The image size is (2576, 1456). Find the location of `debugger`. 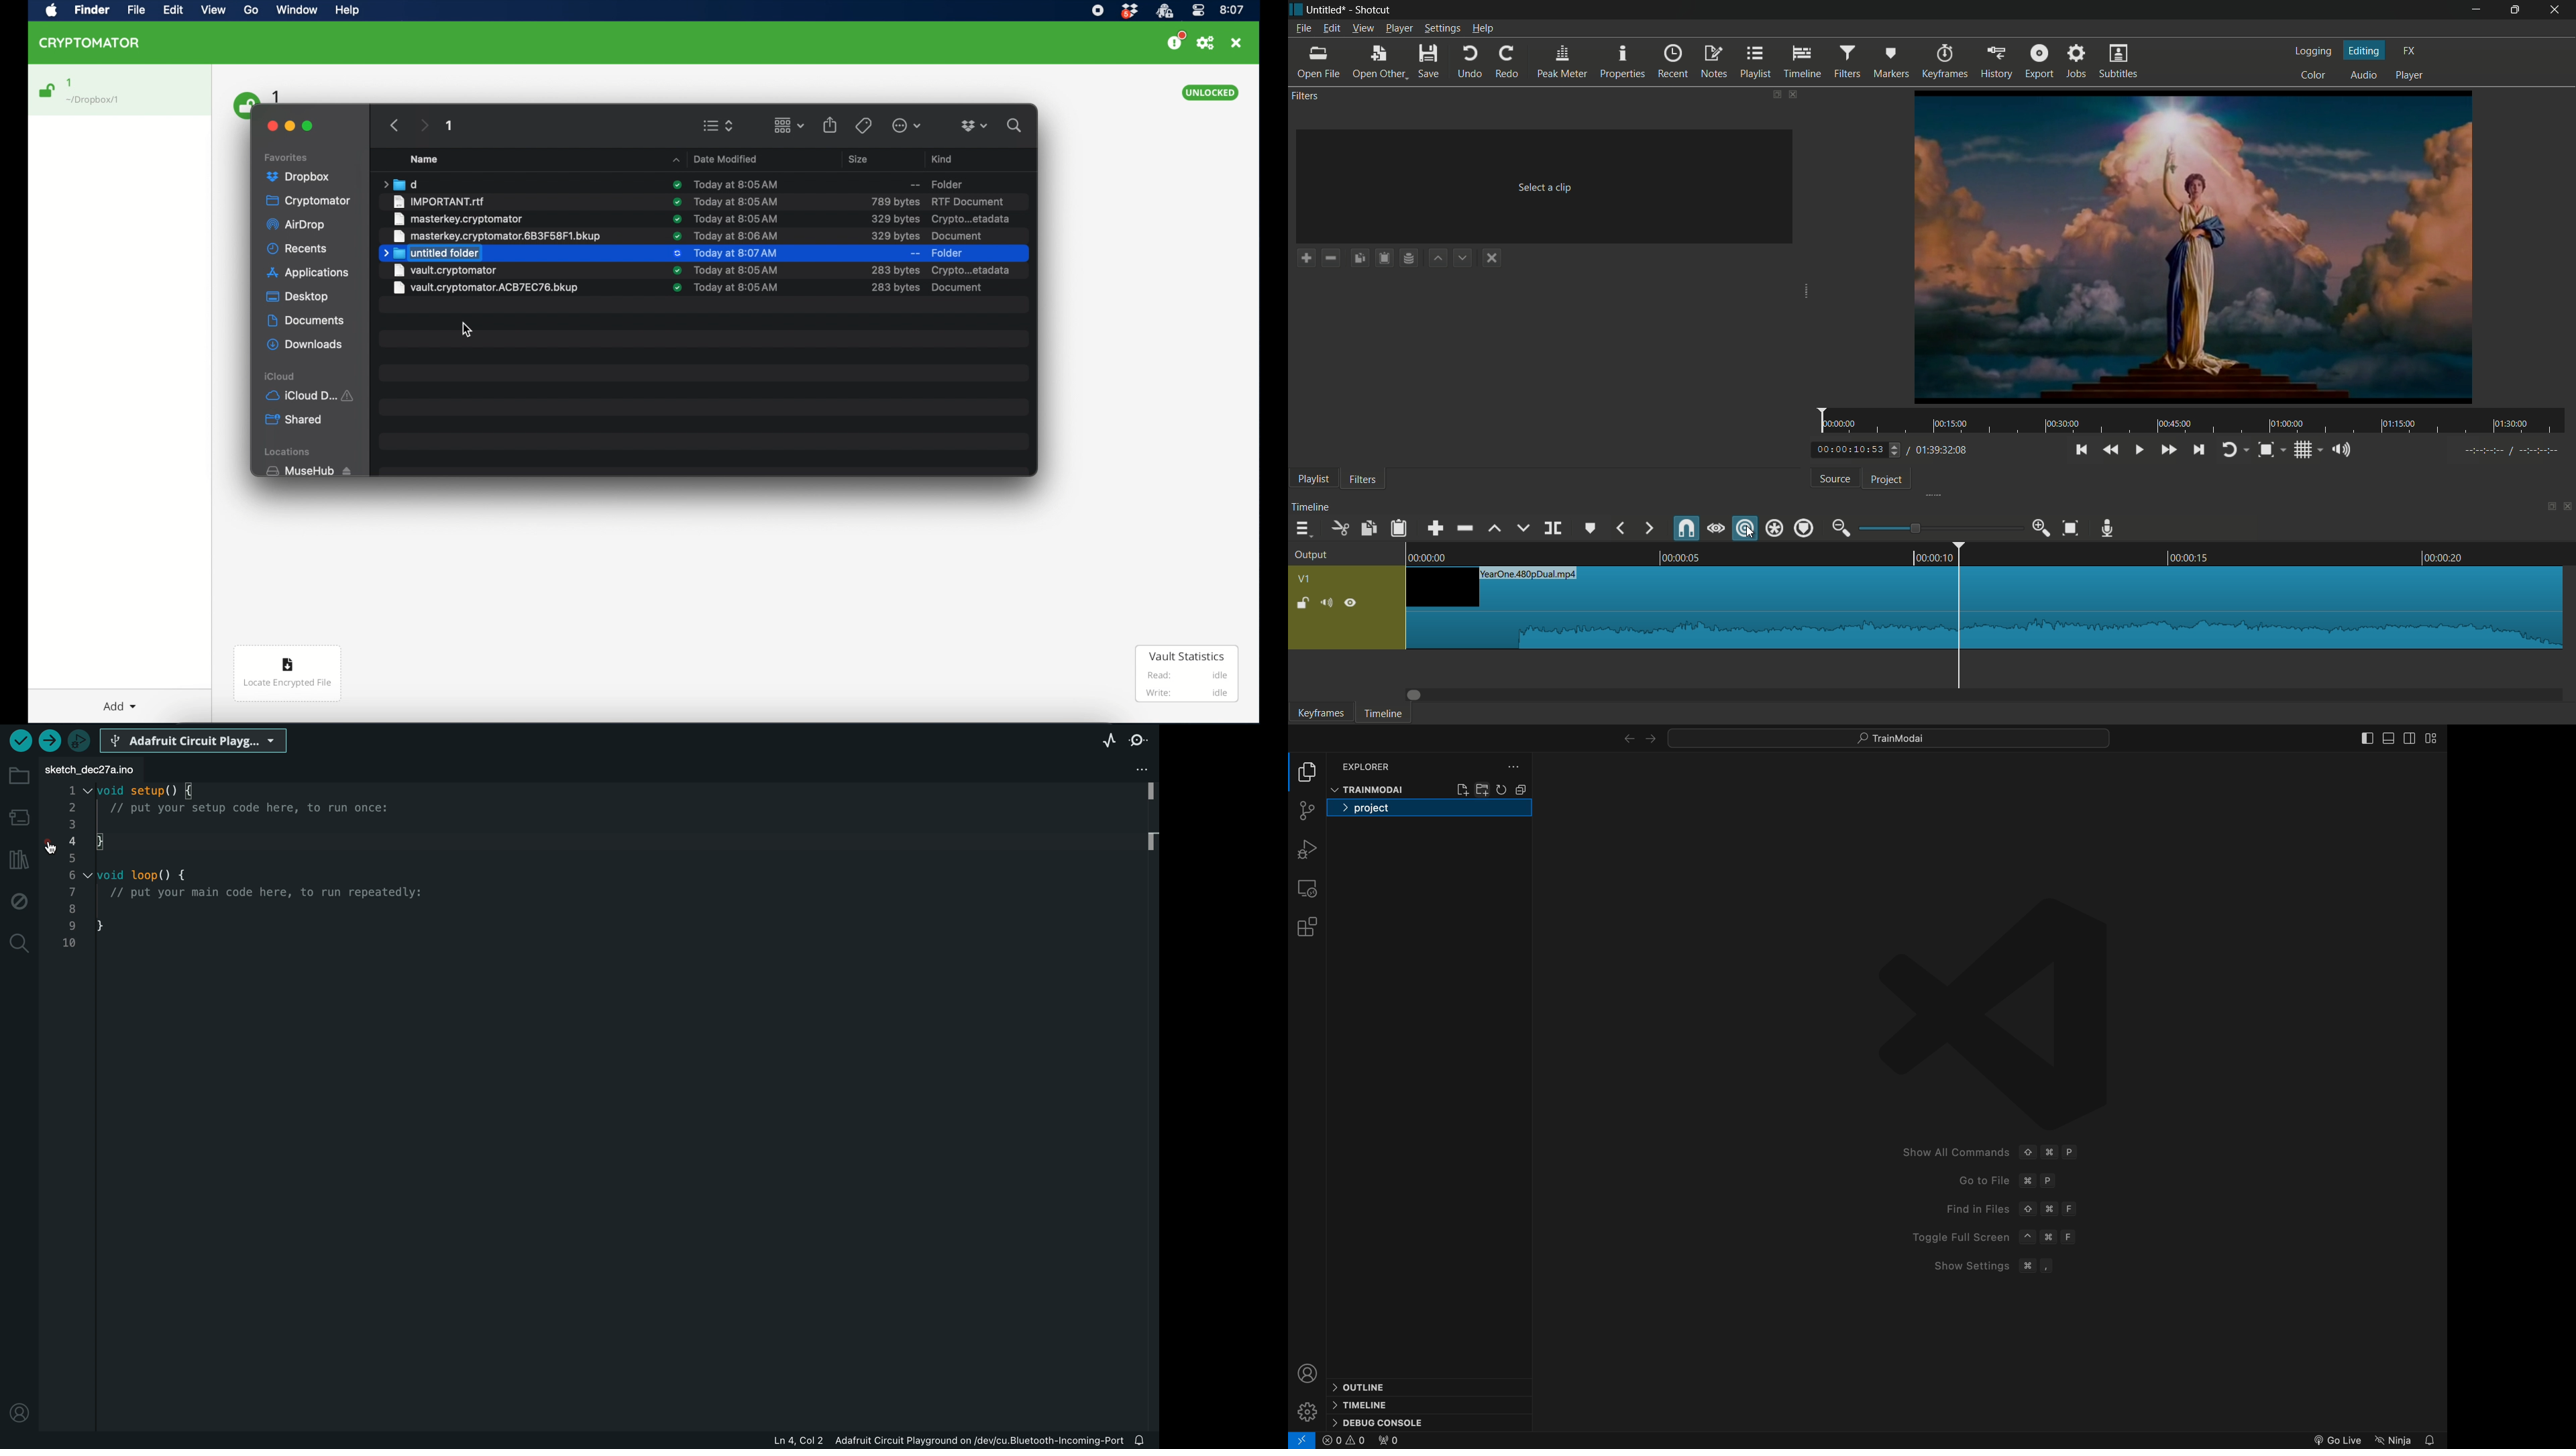

debugger is located at coordinates (78, 739).